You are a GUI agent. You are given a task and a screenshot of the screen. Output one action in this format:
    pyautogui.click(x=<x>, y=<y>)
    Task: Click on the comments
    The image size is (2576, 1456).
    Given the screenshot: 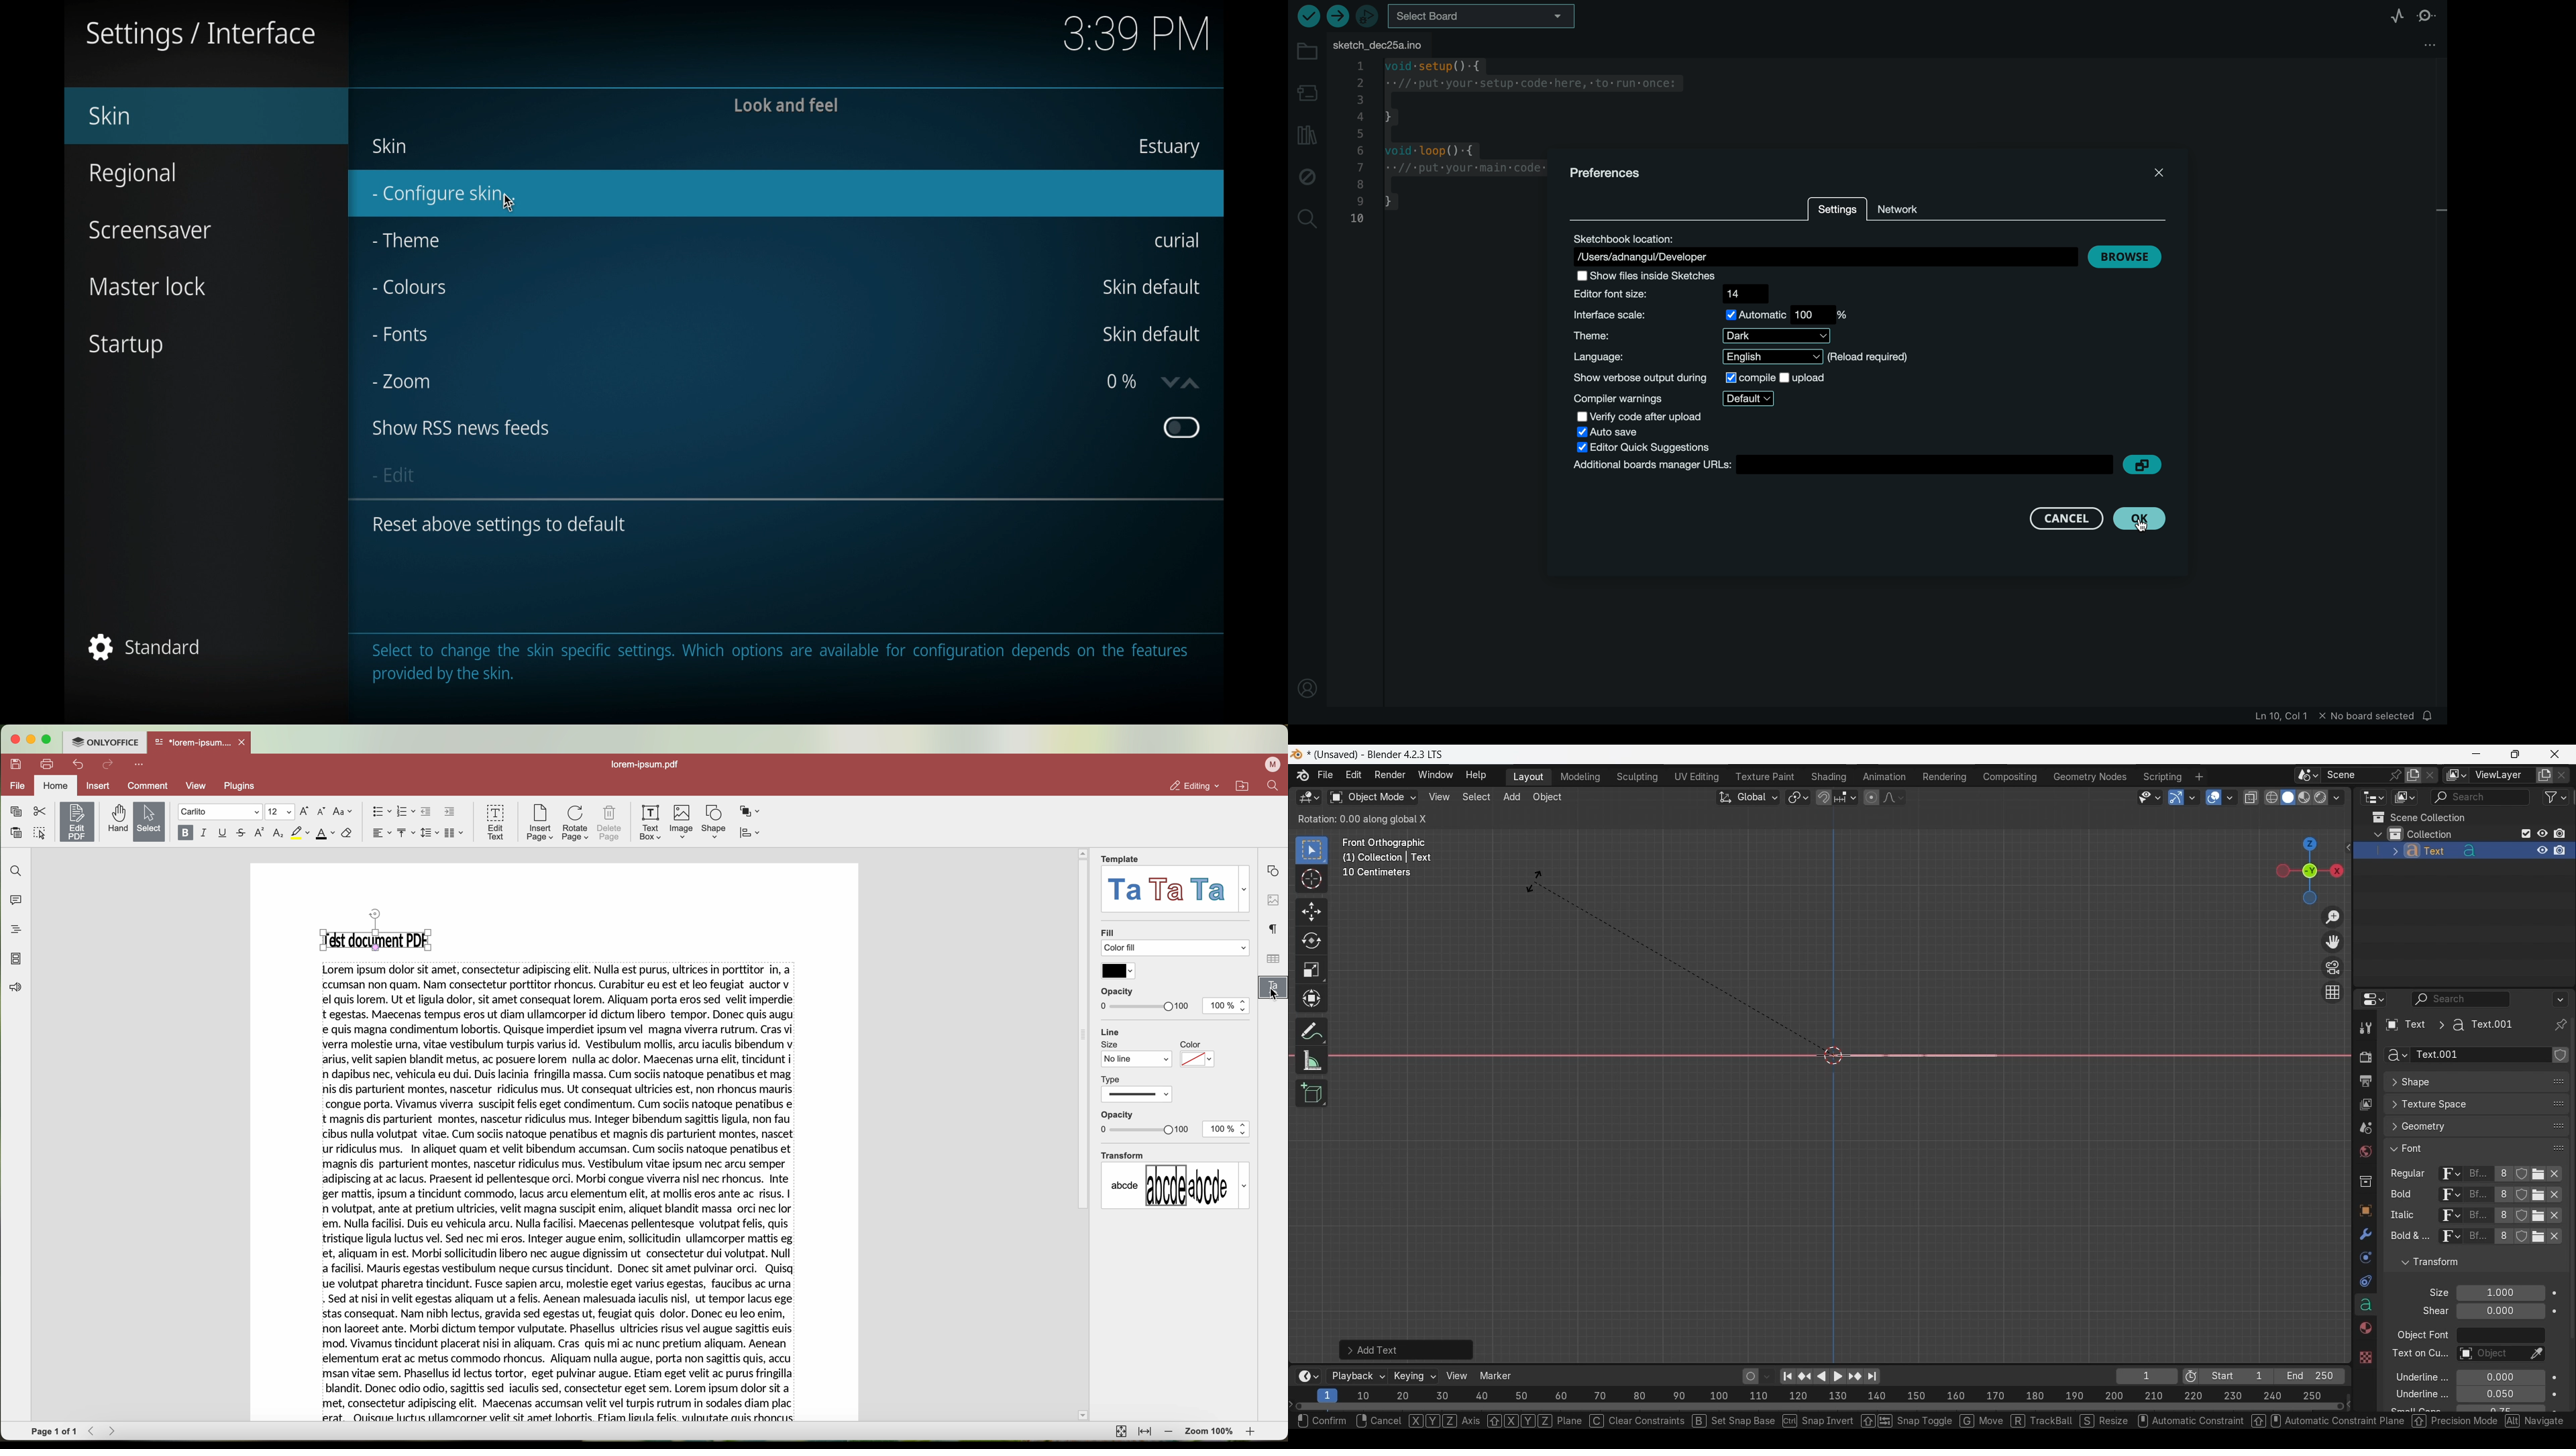 What is the action you would take?
    pyautogui.click(x=18, y=901)
    